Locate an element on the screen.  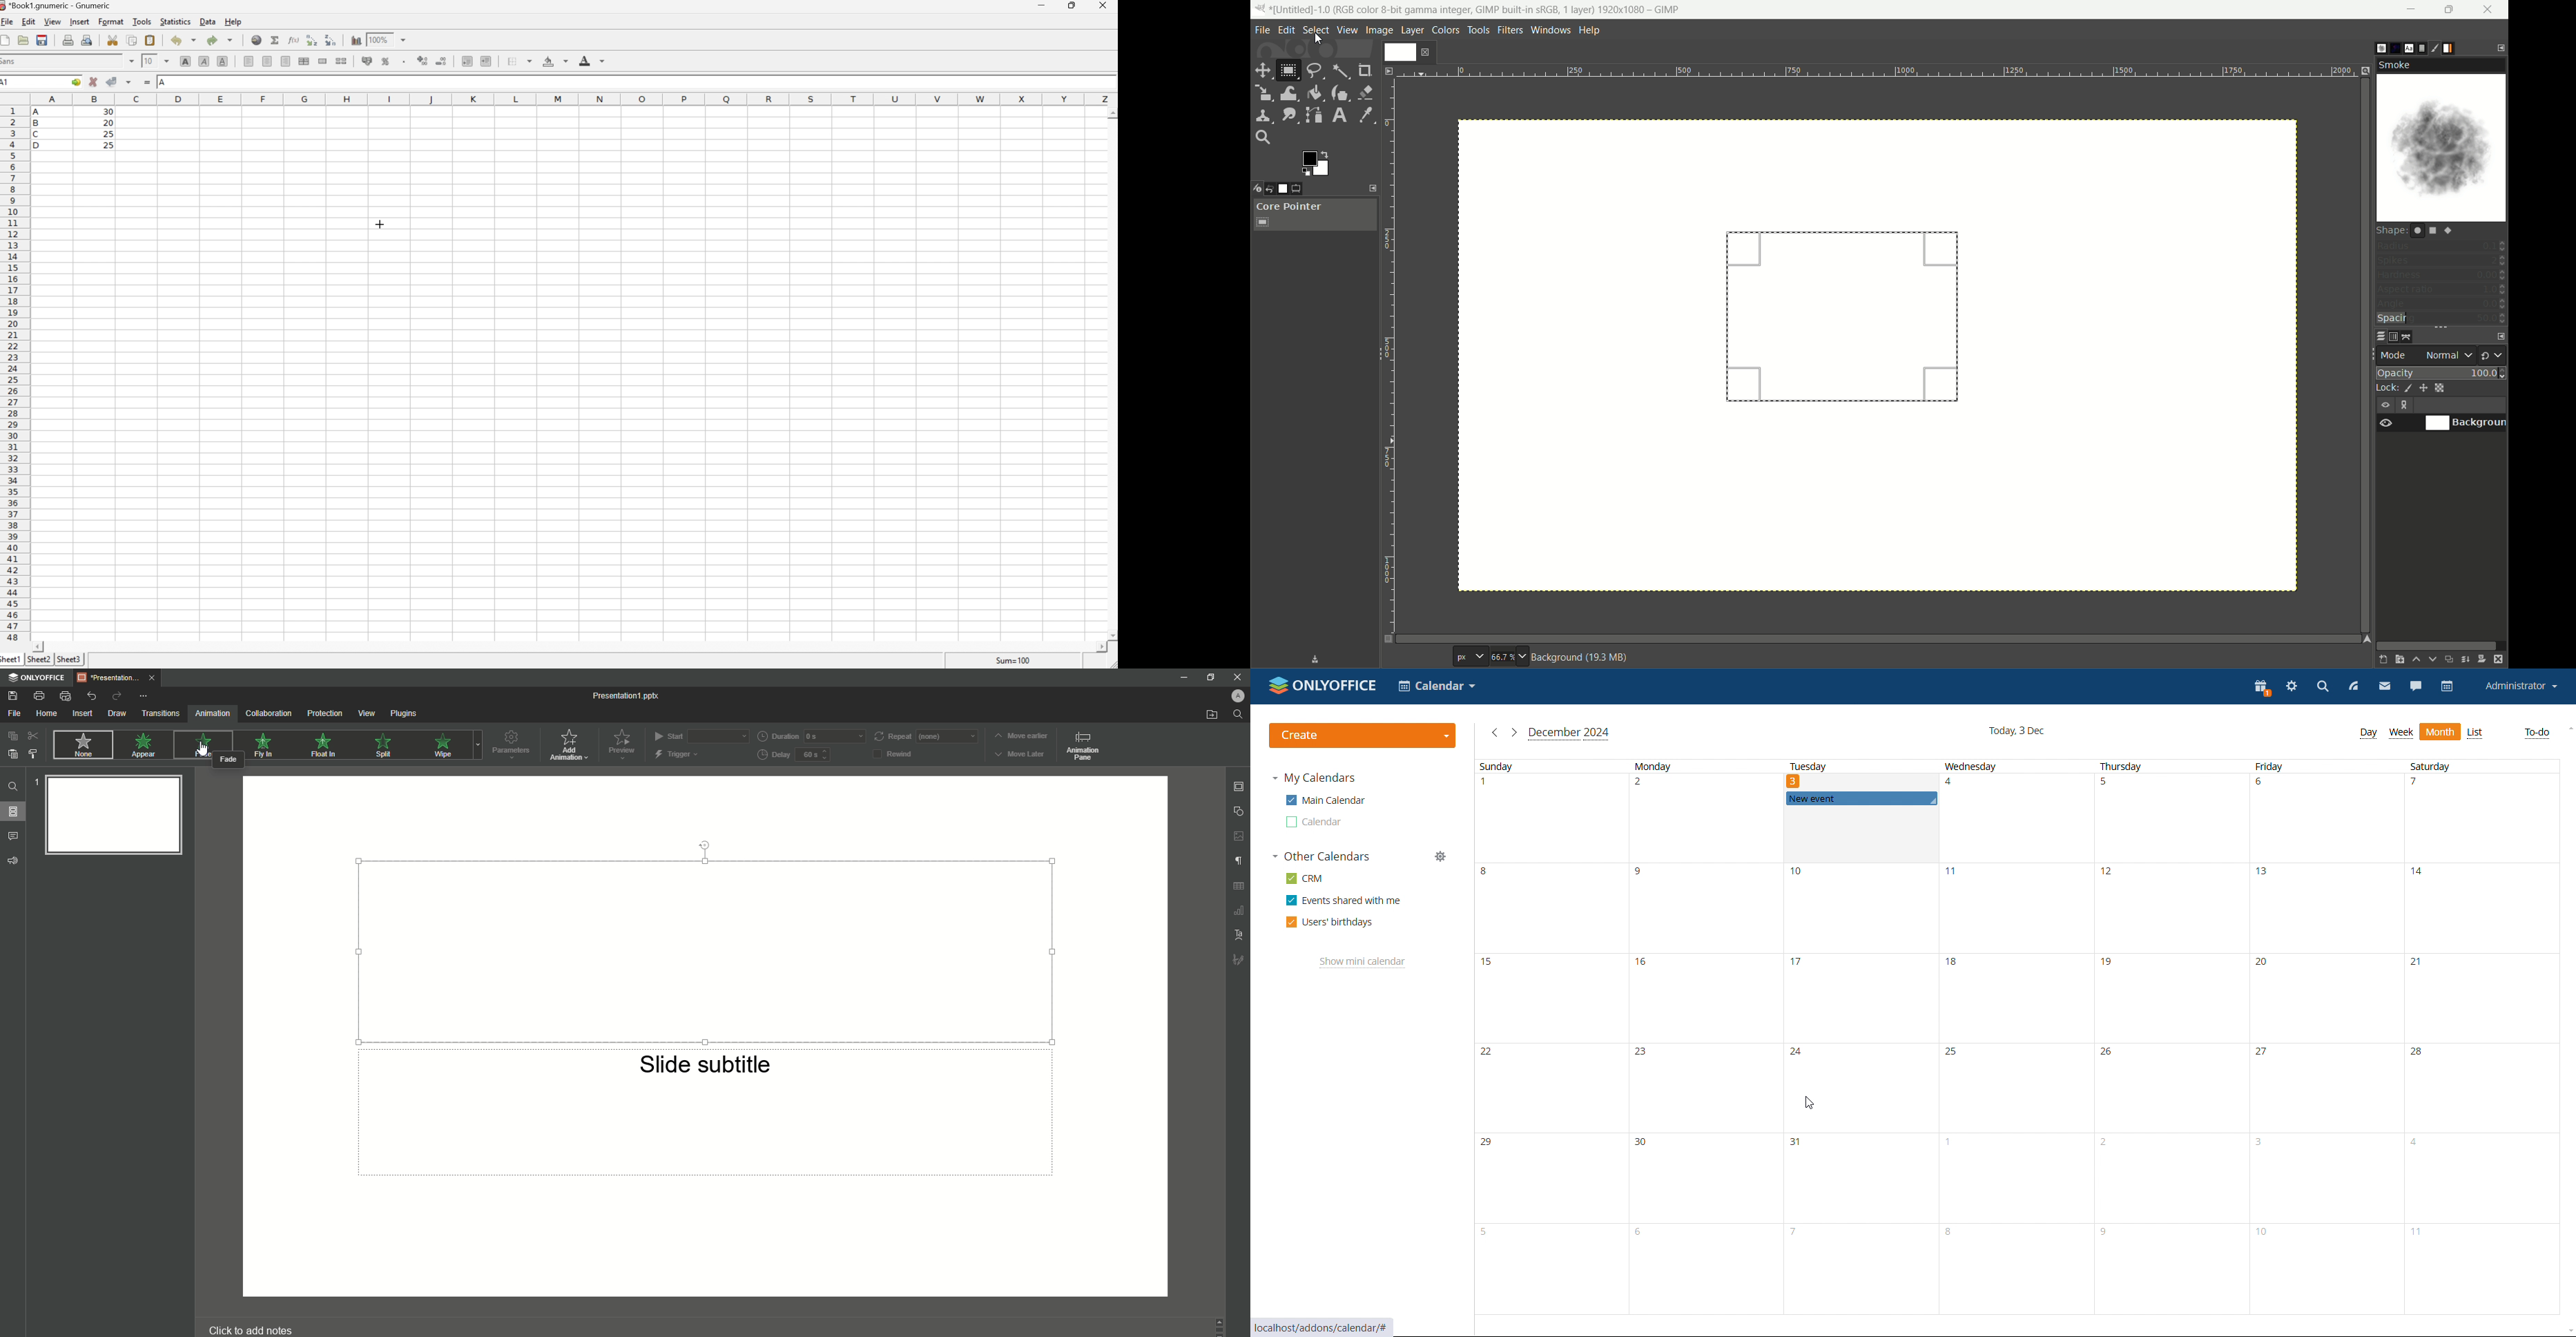
event color changed is located at coordinates (1861, 799).